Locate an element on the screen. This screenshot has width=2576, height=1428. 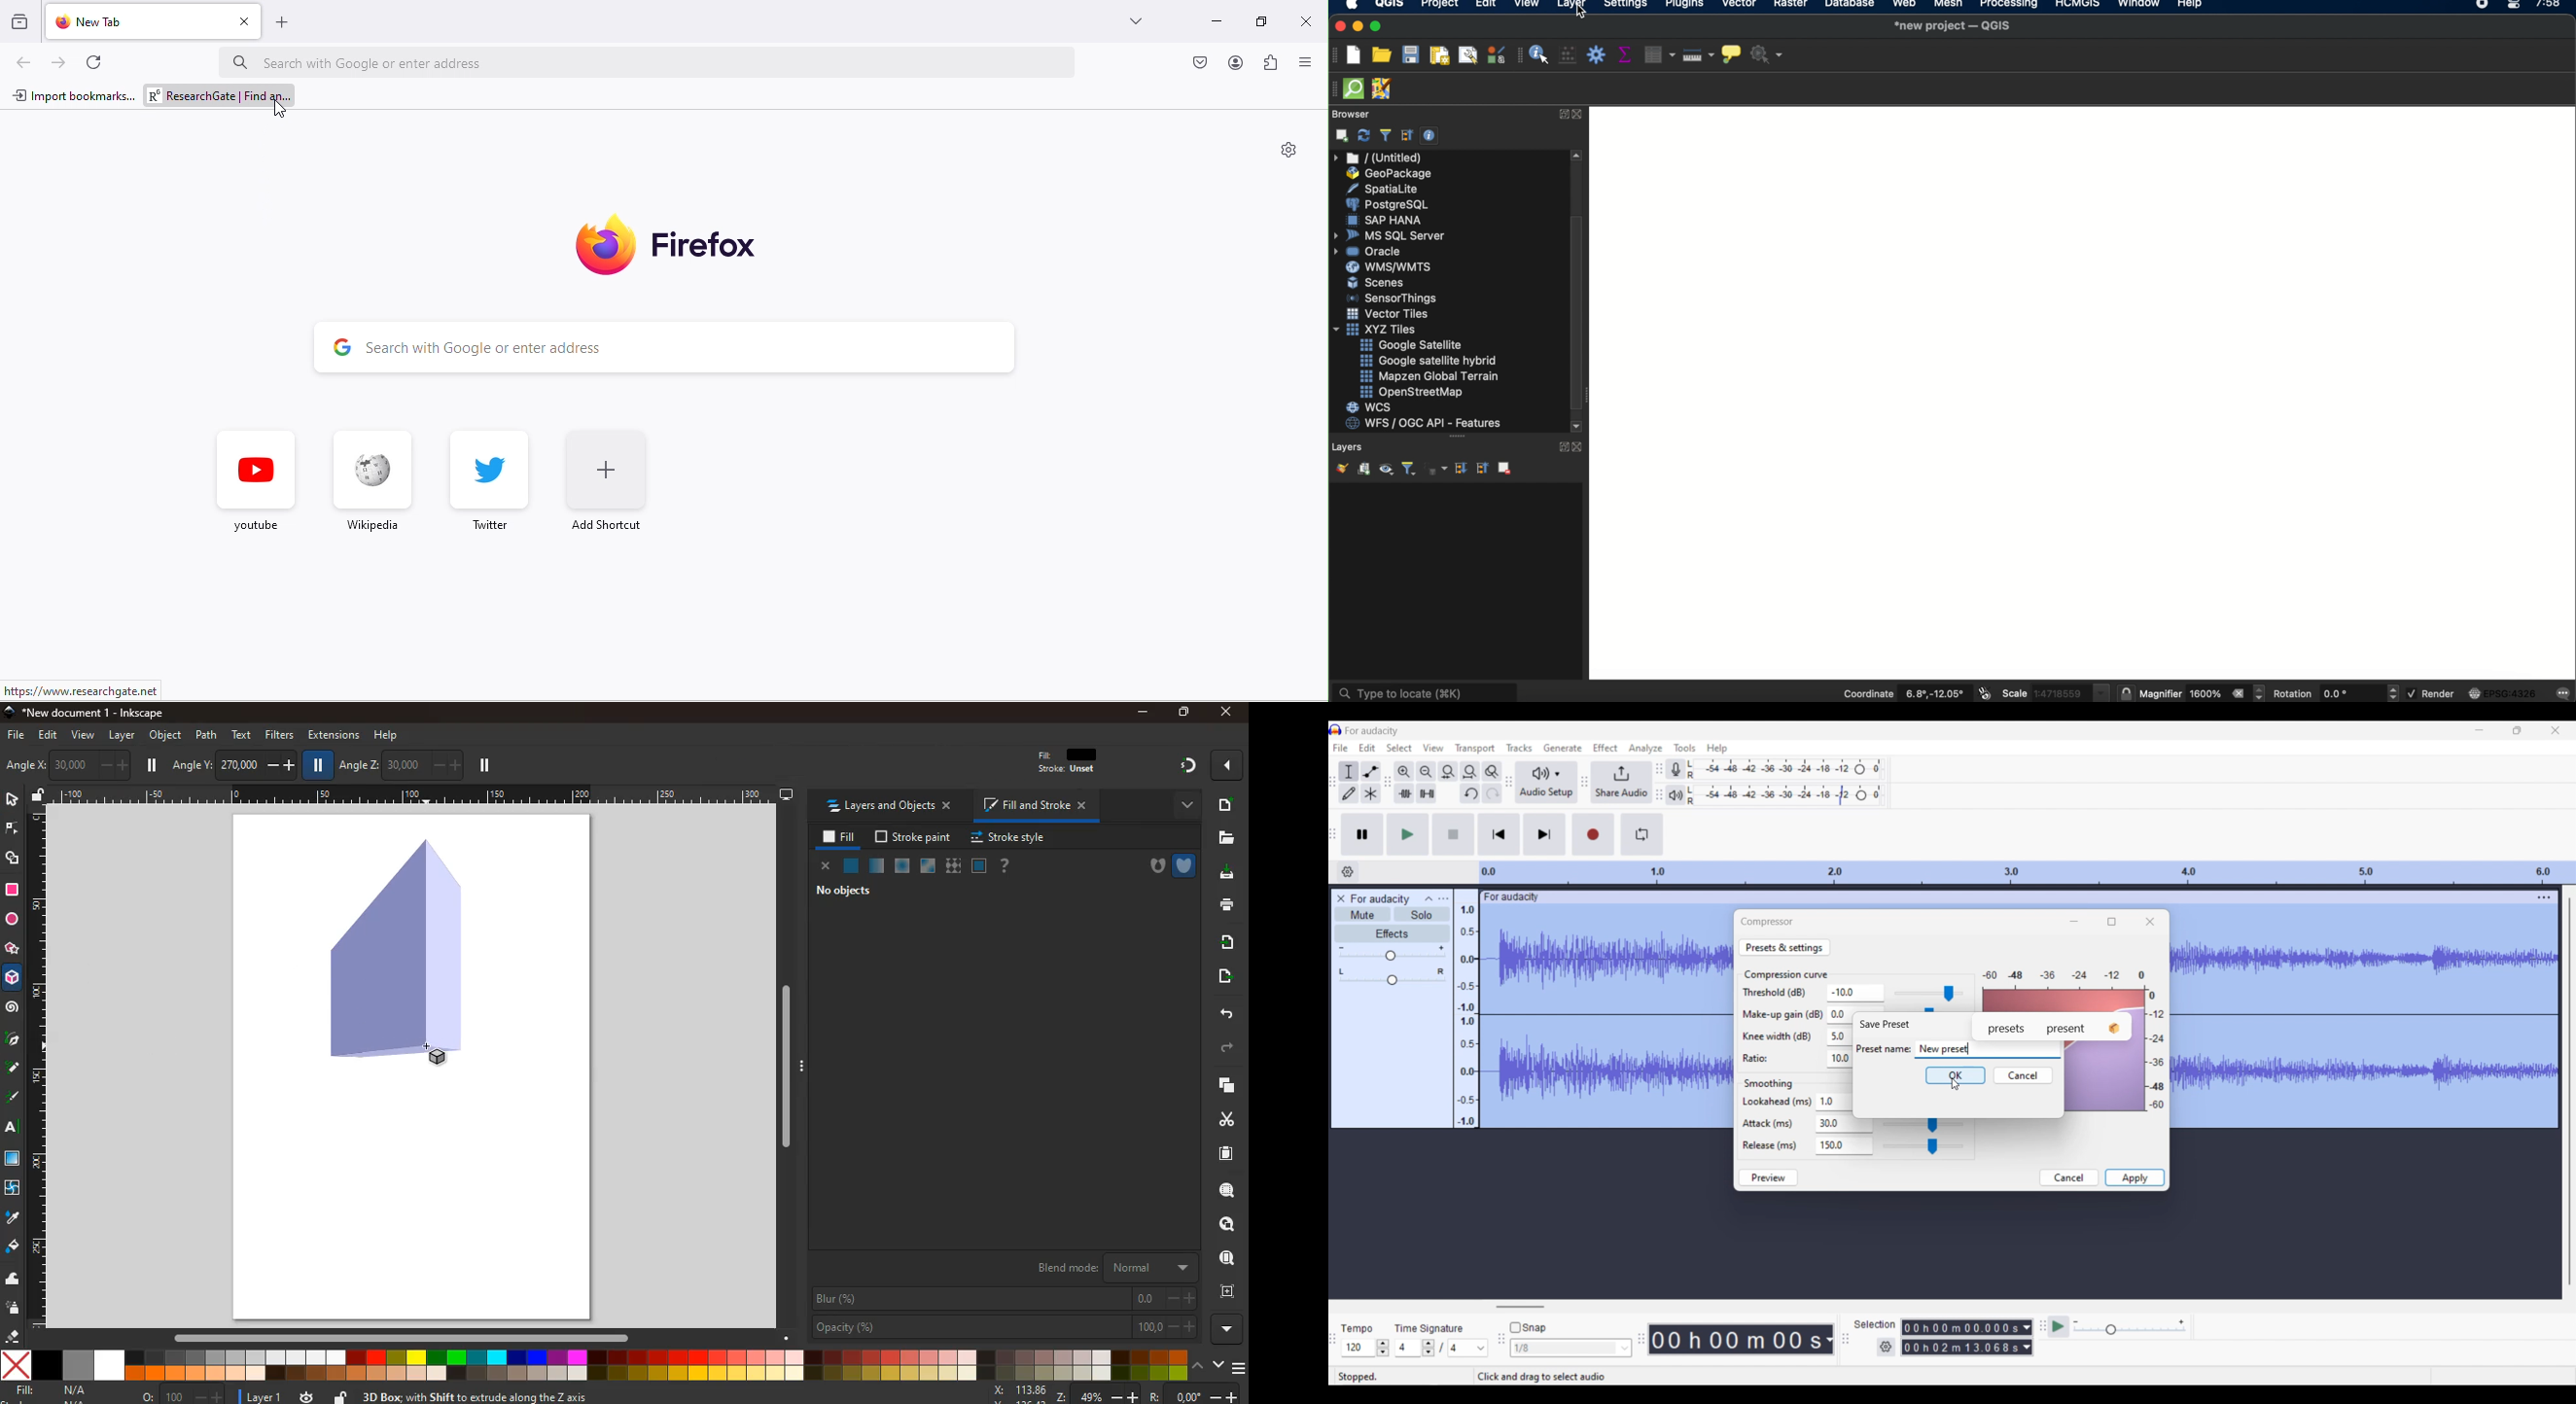
Search with Google or enter address is located at coordinates (650, 62).